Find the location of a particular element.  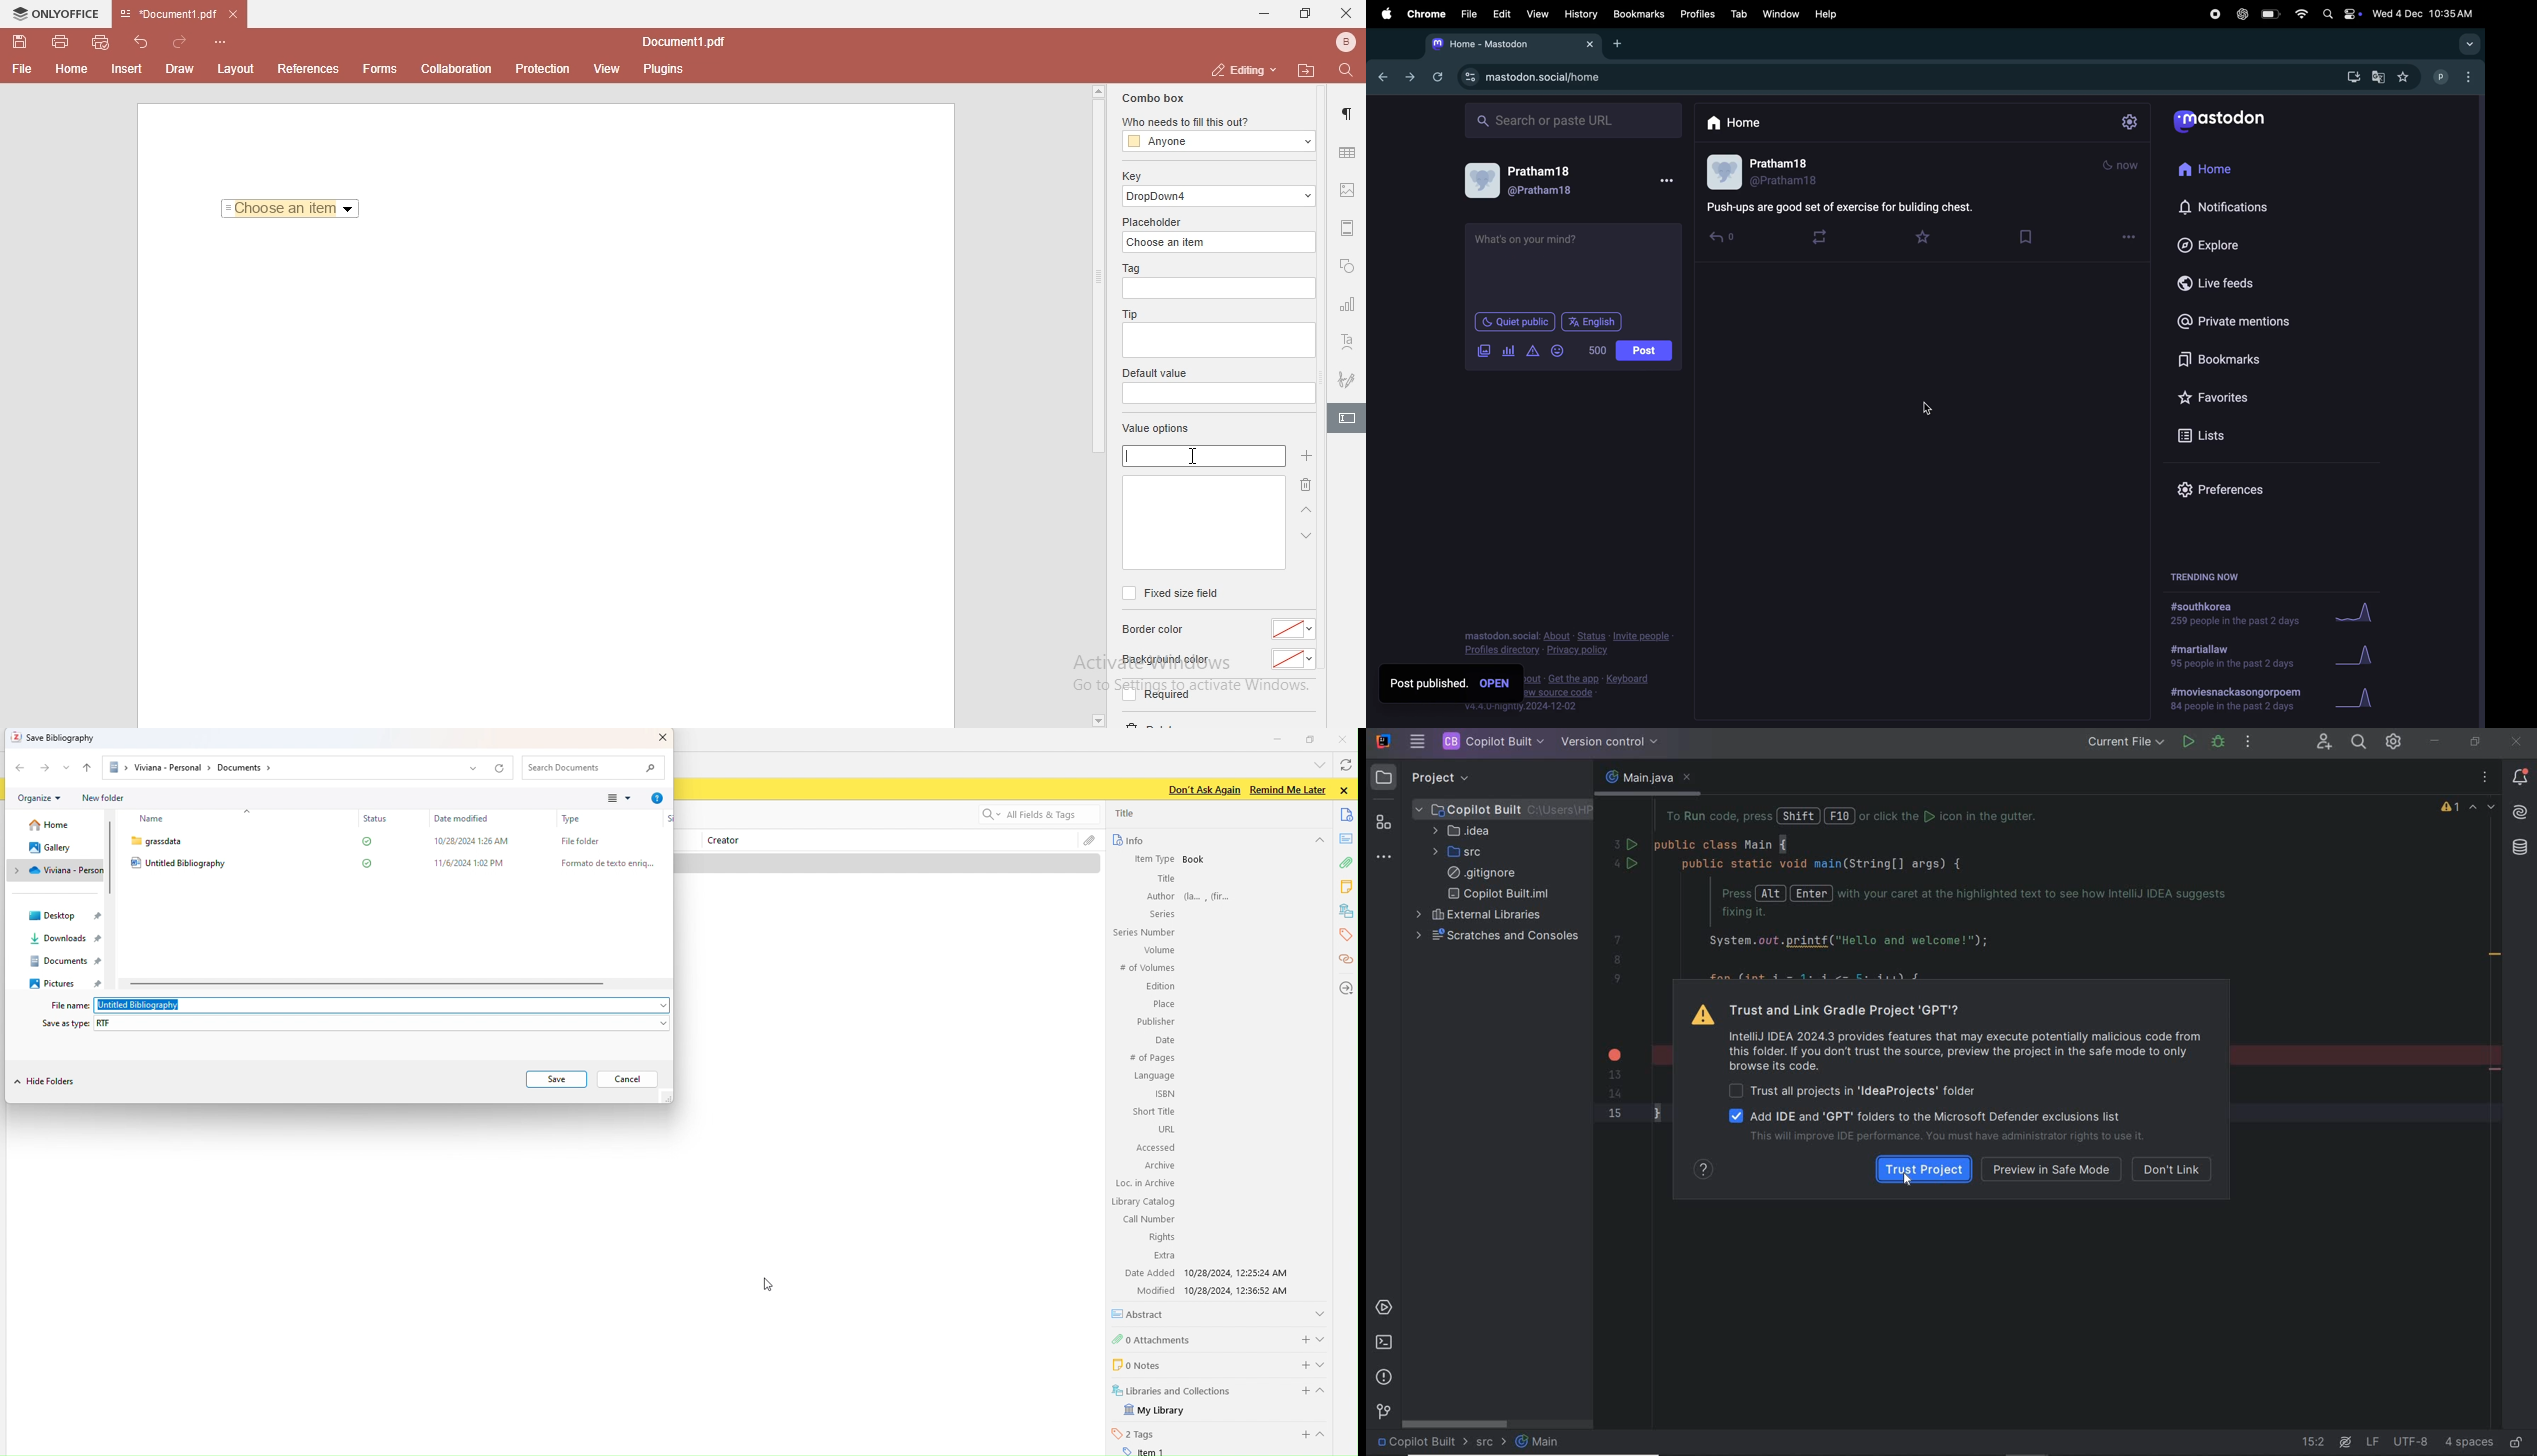

11/6/2024 1:02 PM is located at coordinates (472, 863).